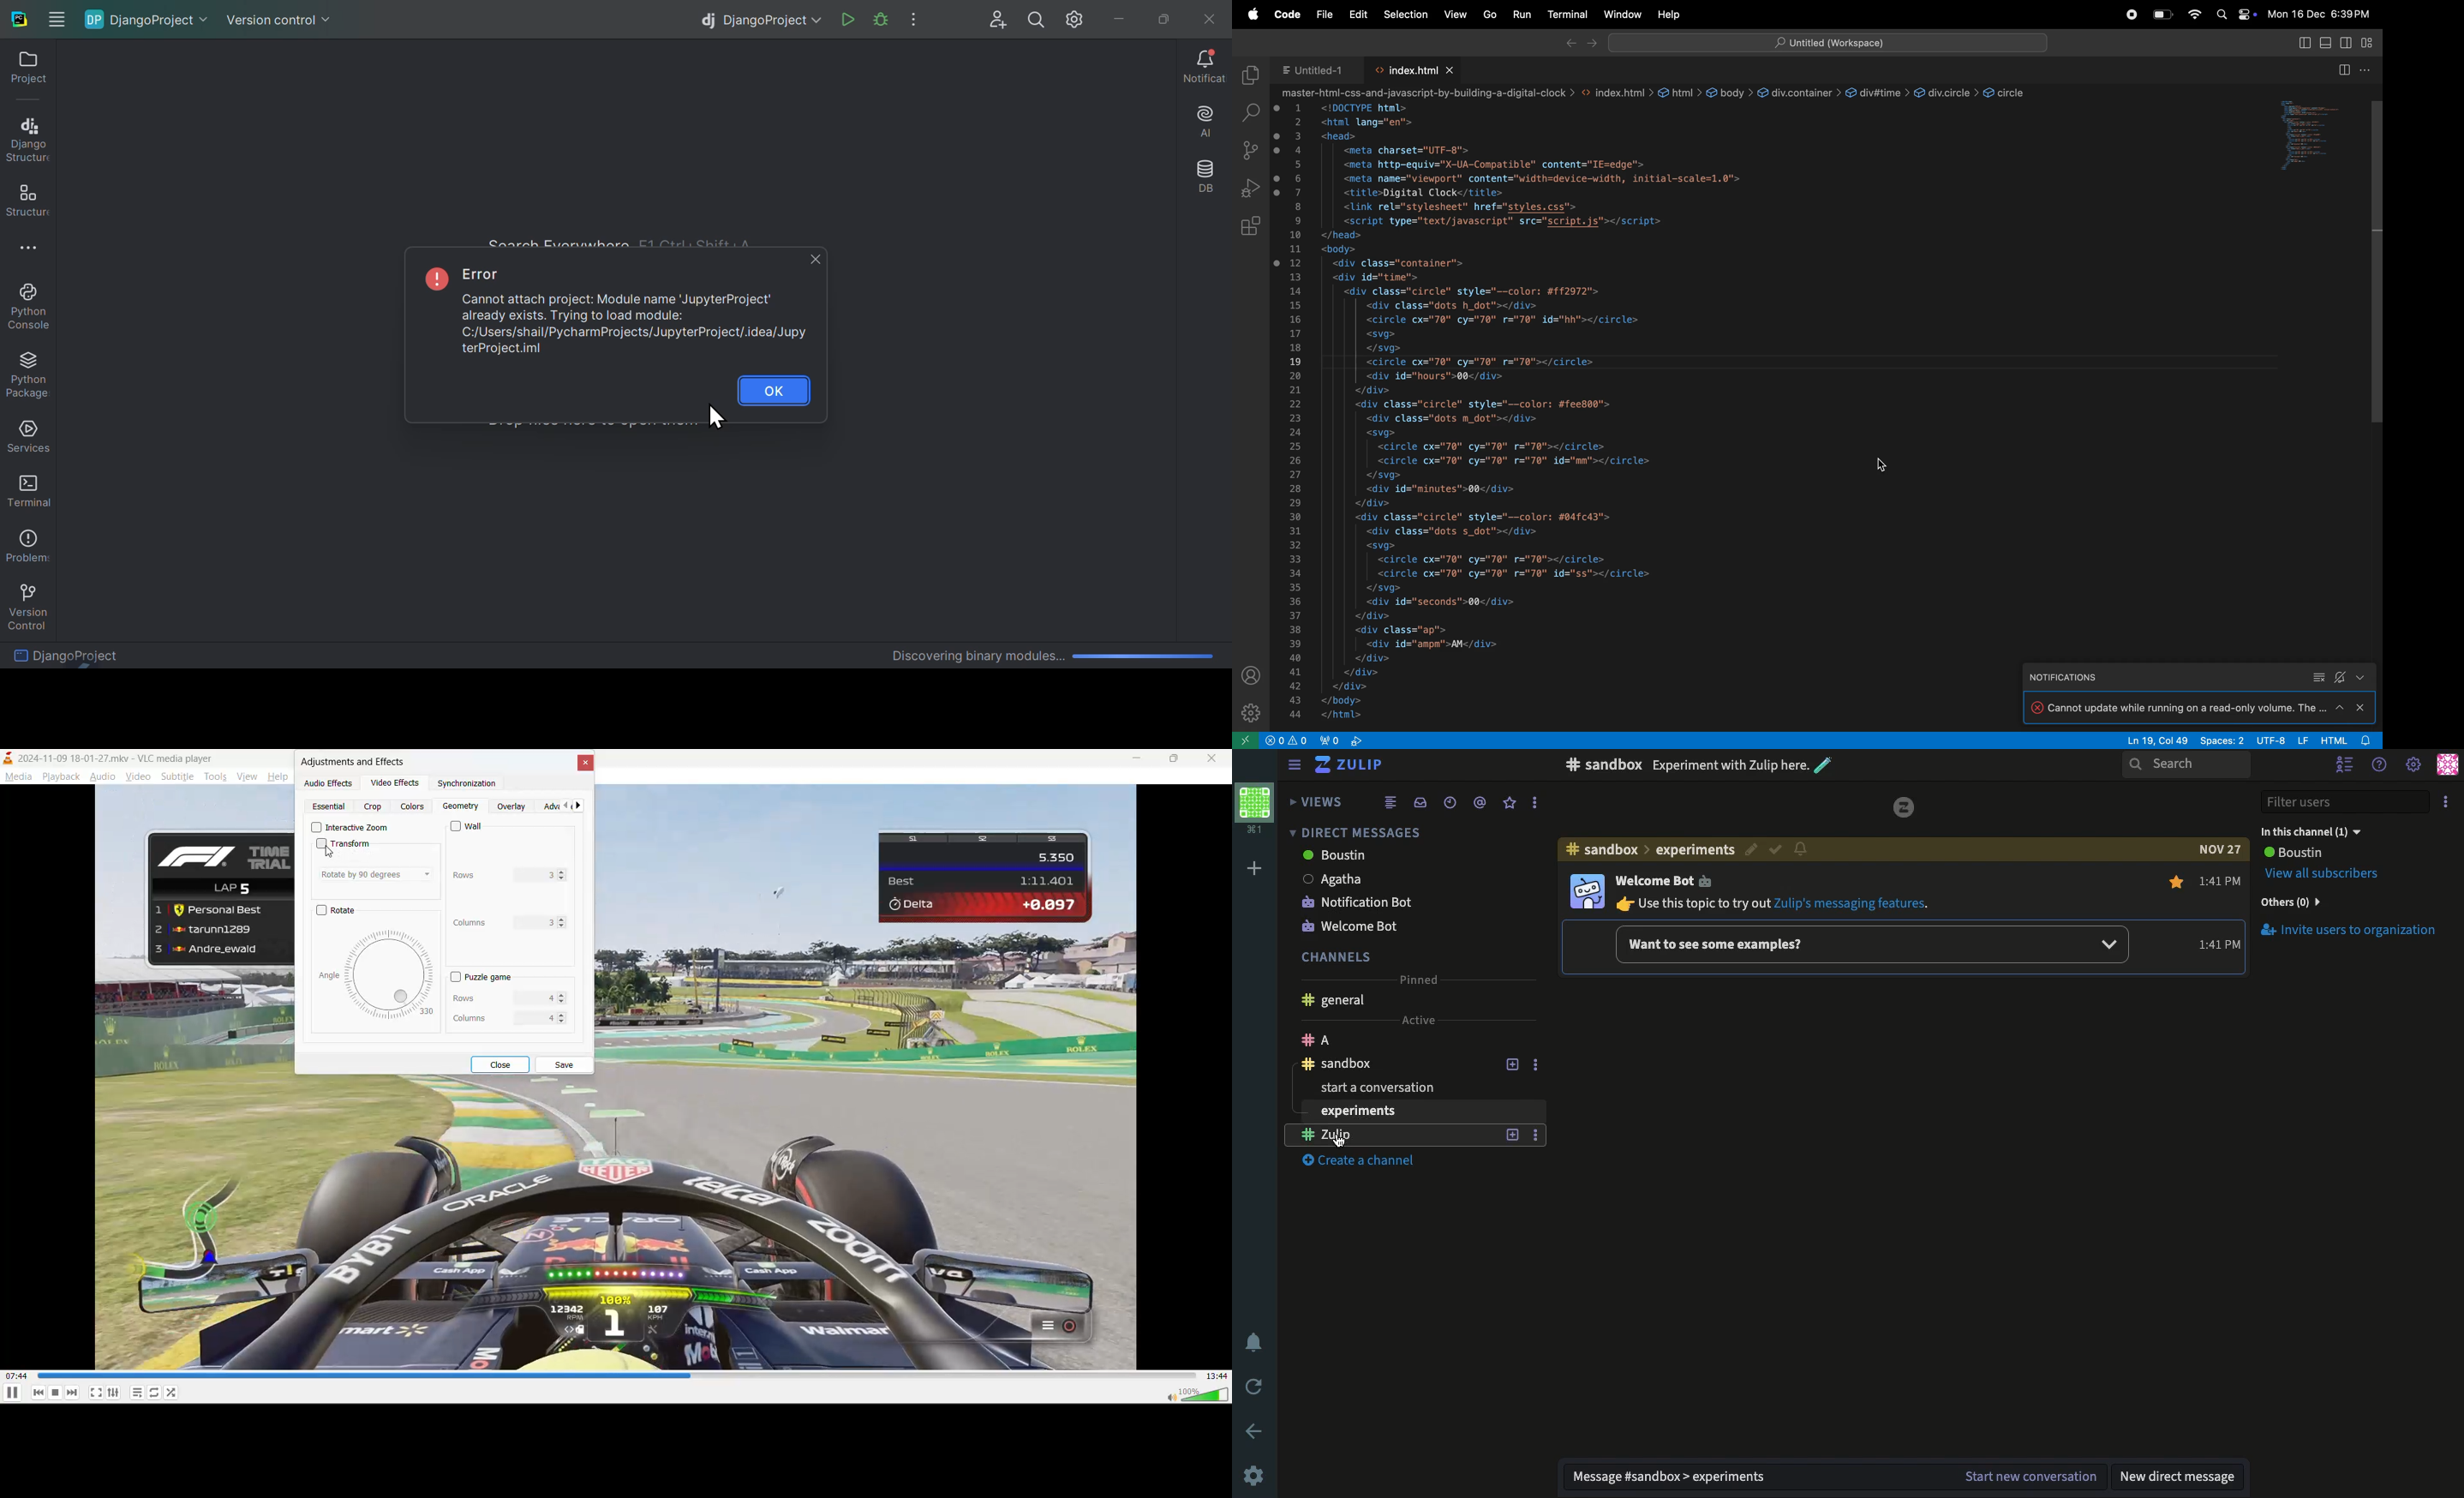  I want to click on Resolved, so click(1821, 850).